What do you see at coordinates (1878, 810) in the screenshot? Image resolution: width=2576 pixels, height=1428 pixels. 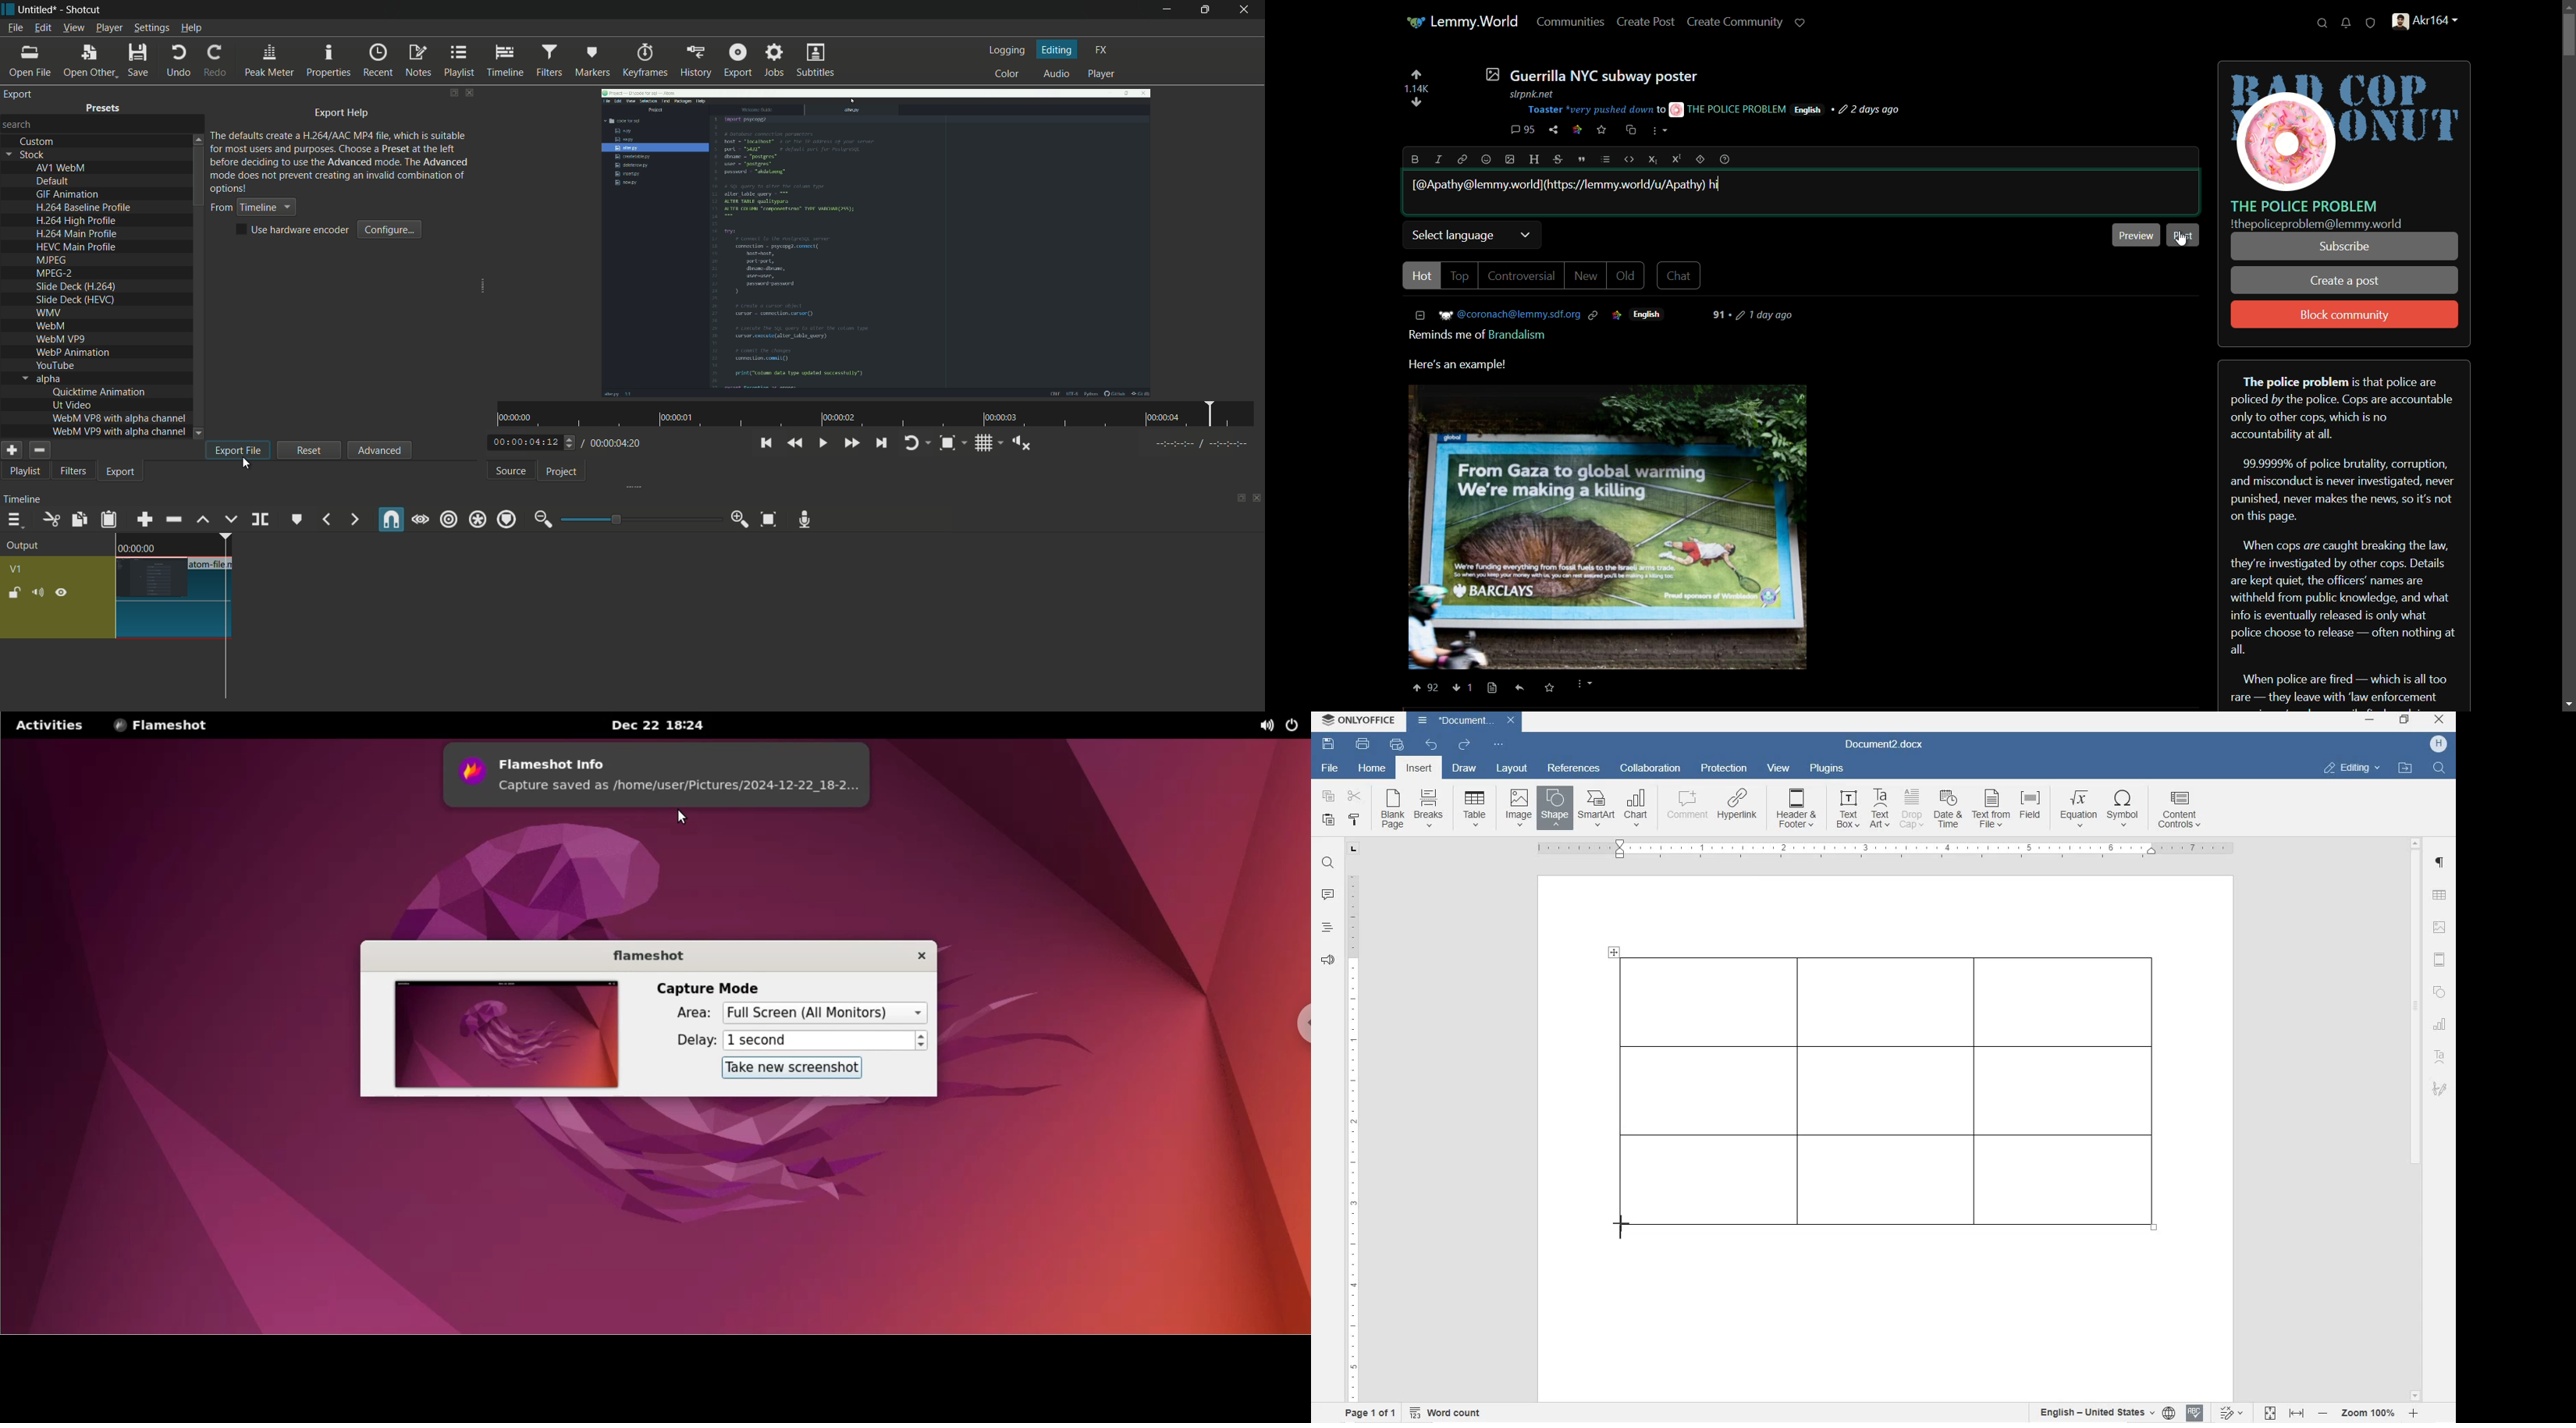 I see `TEXT ART` at bounding box center [1878, 810].